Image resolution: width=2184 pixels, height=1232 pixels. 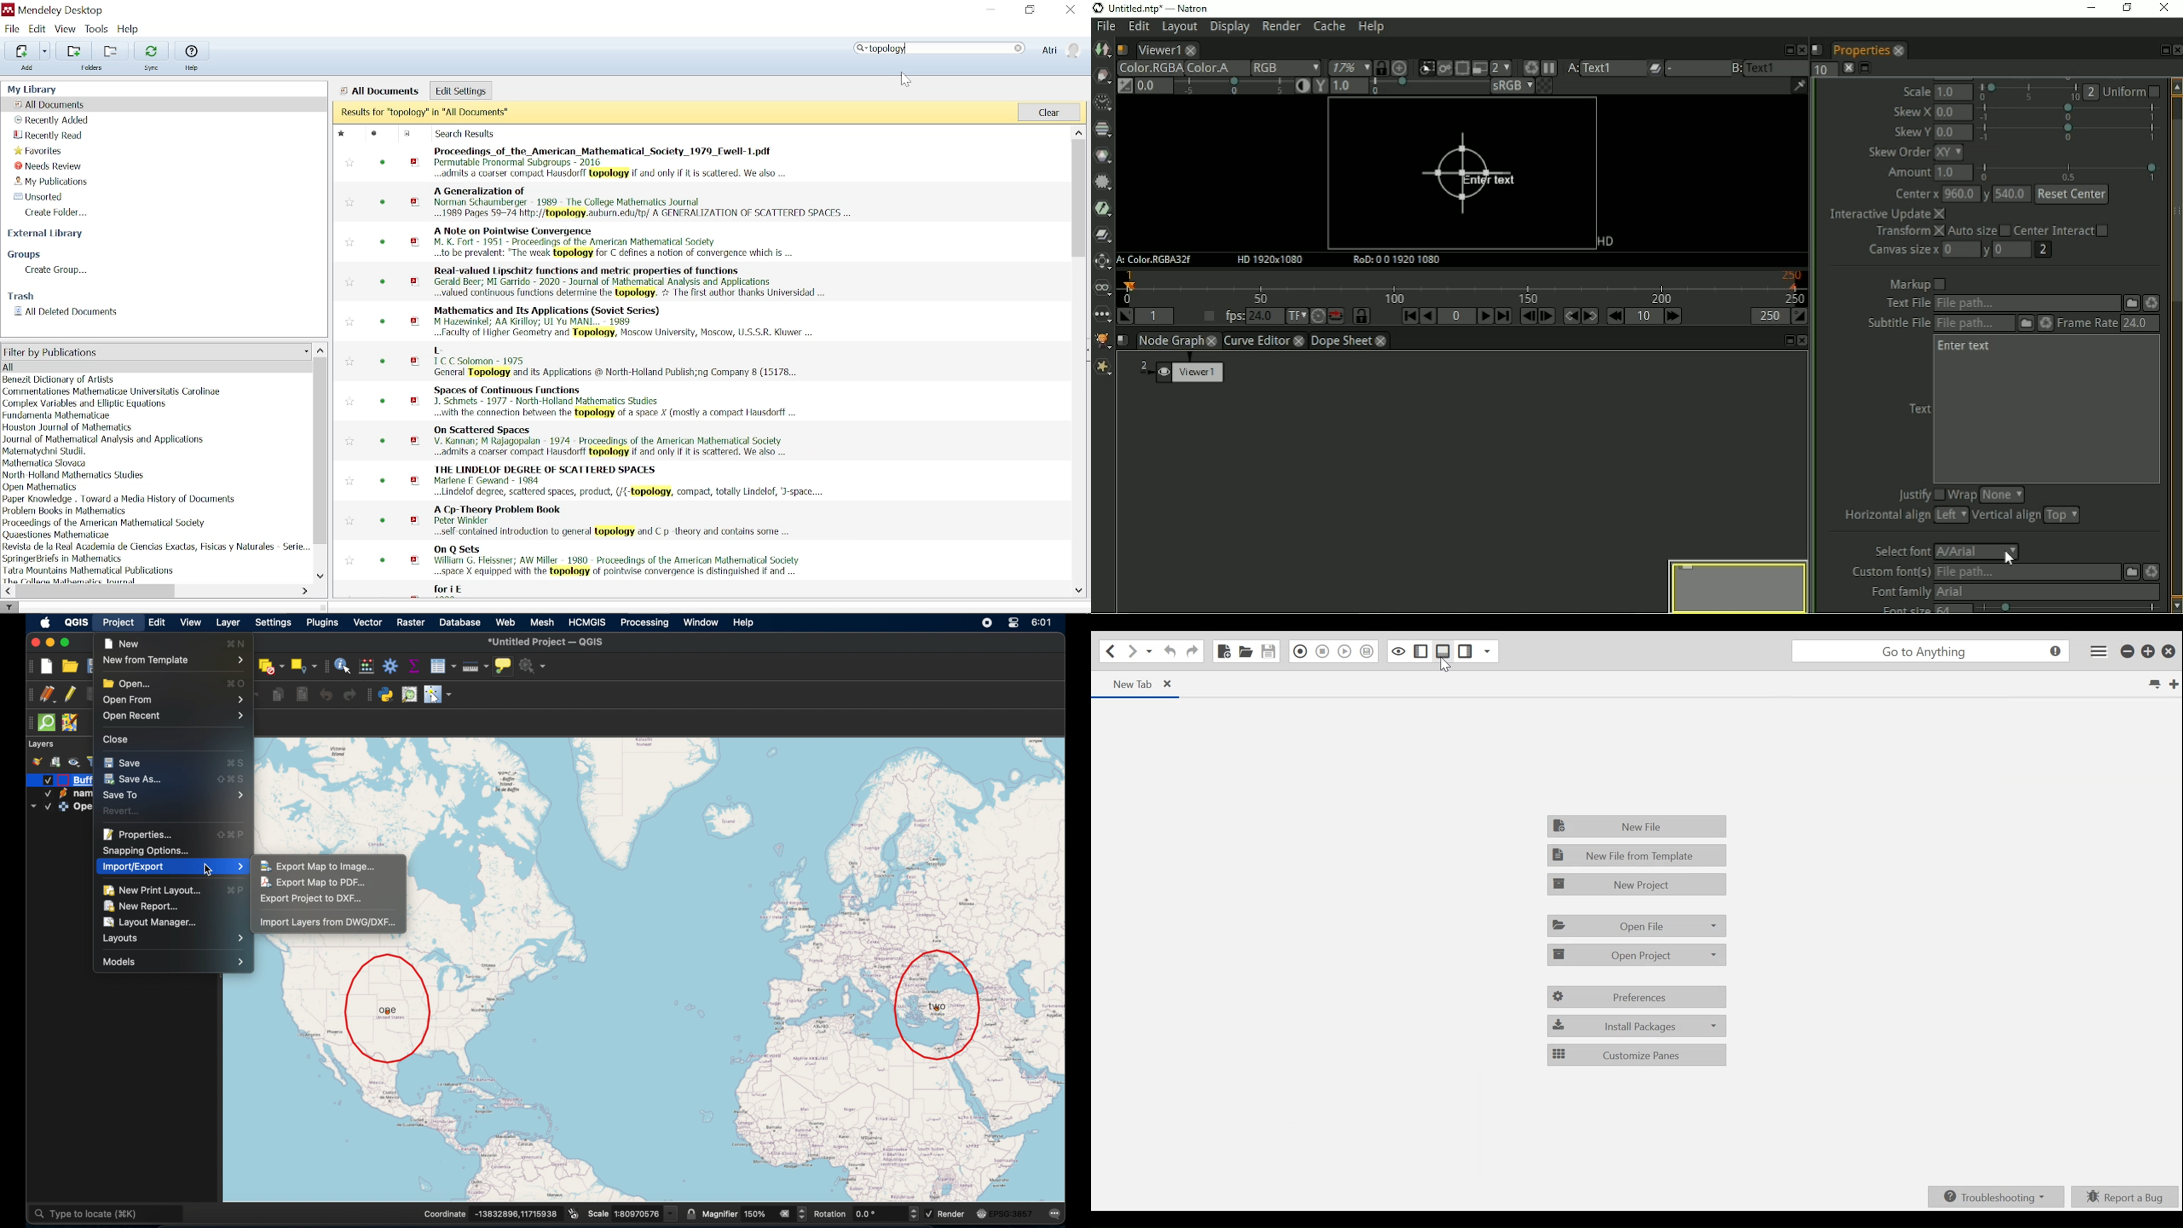 I want to click on pdf, so click(x=415, y=202).